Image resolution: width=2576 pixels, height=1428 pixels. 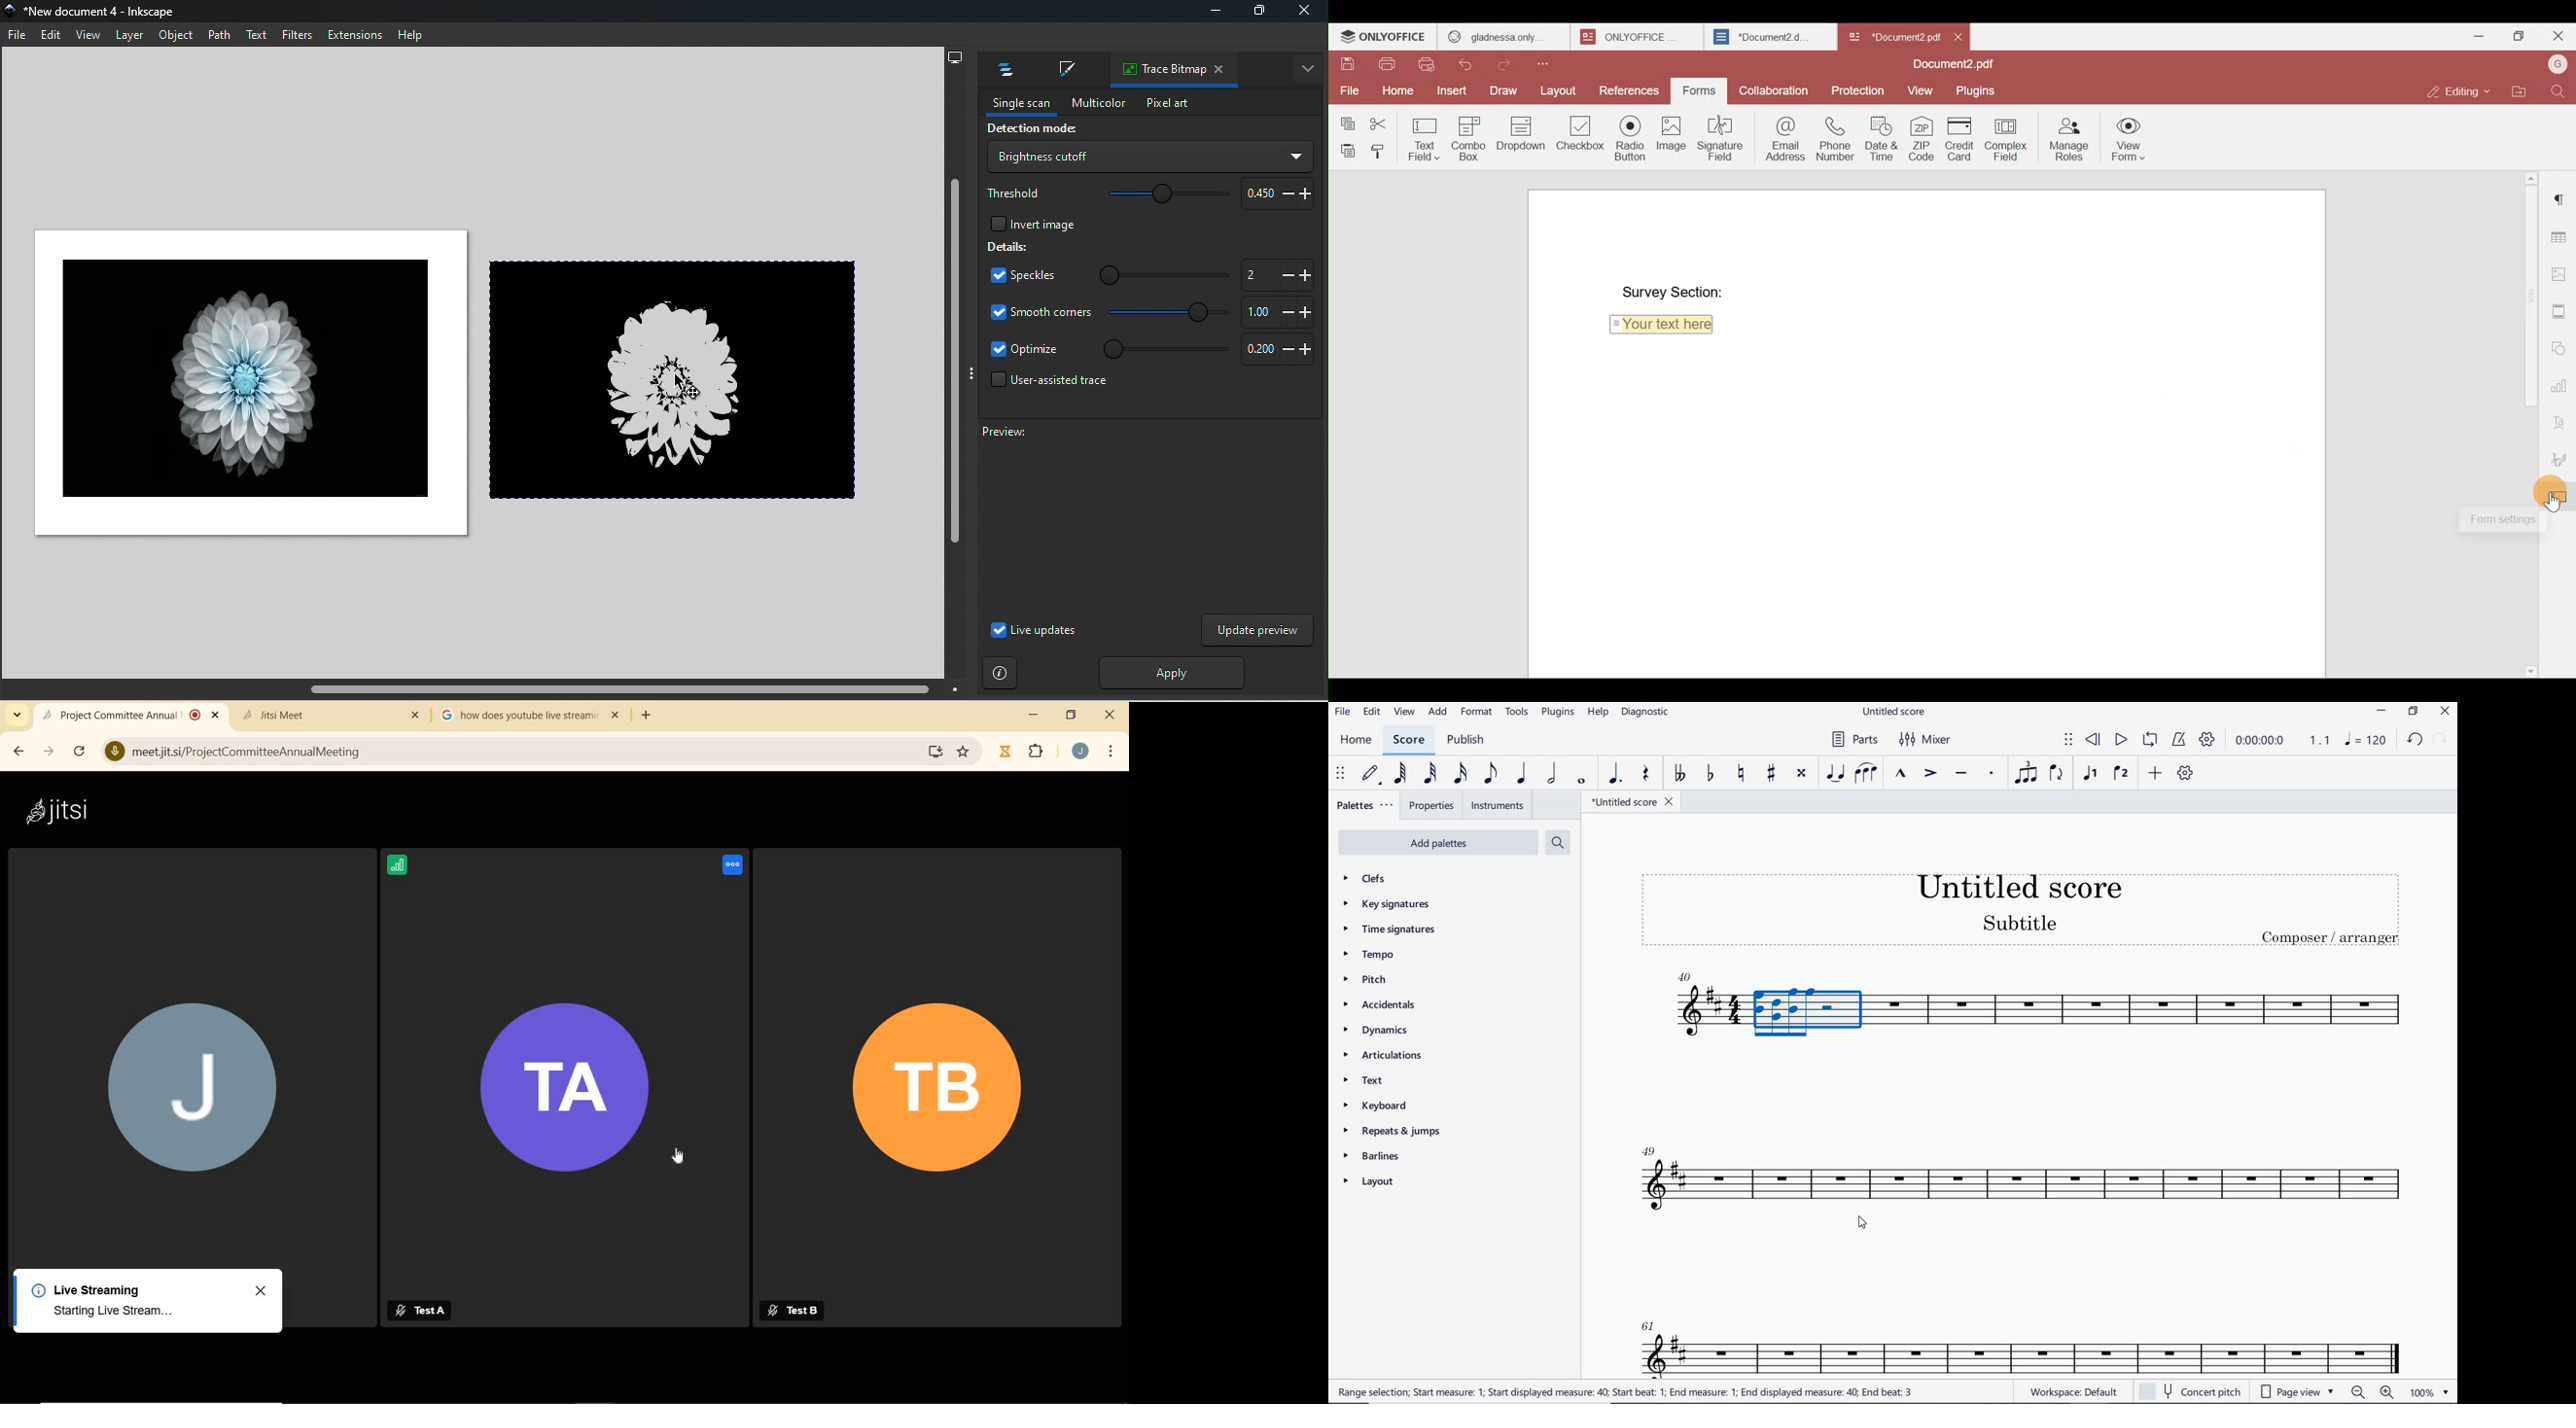 What do you see at coordinates (557, 1089) in the screenshot?
I see `TA` at bounding box center [557, 1089].